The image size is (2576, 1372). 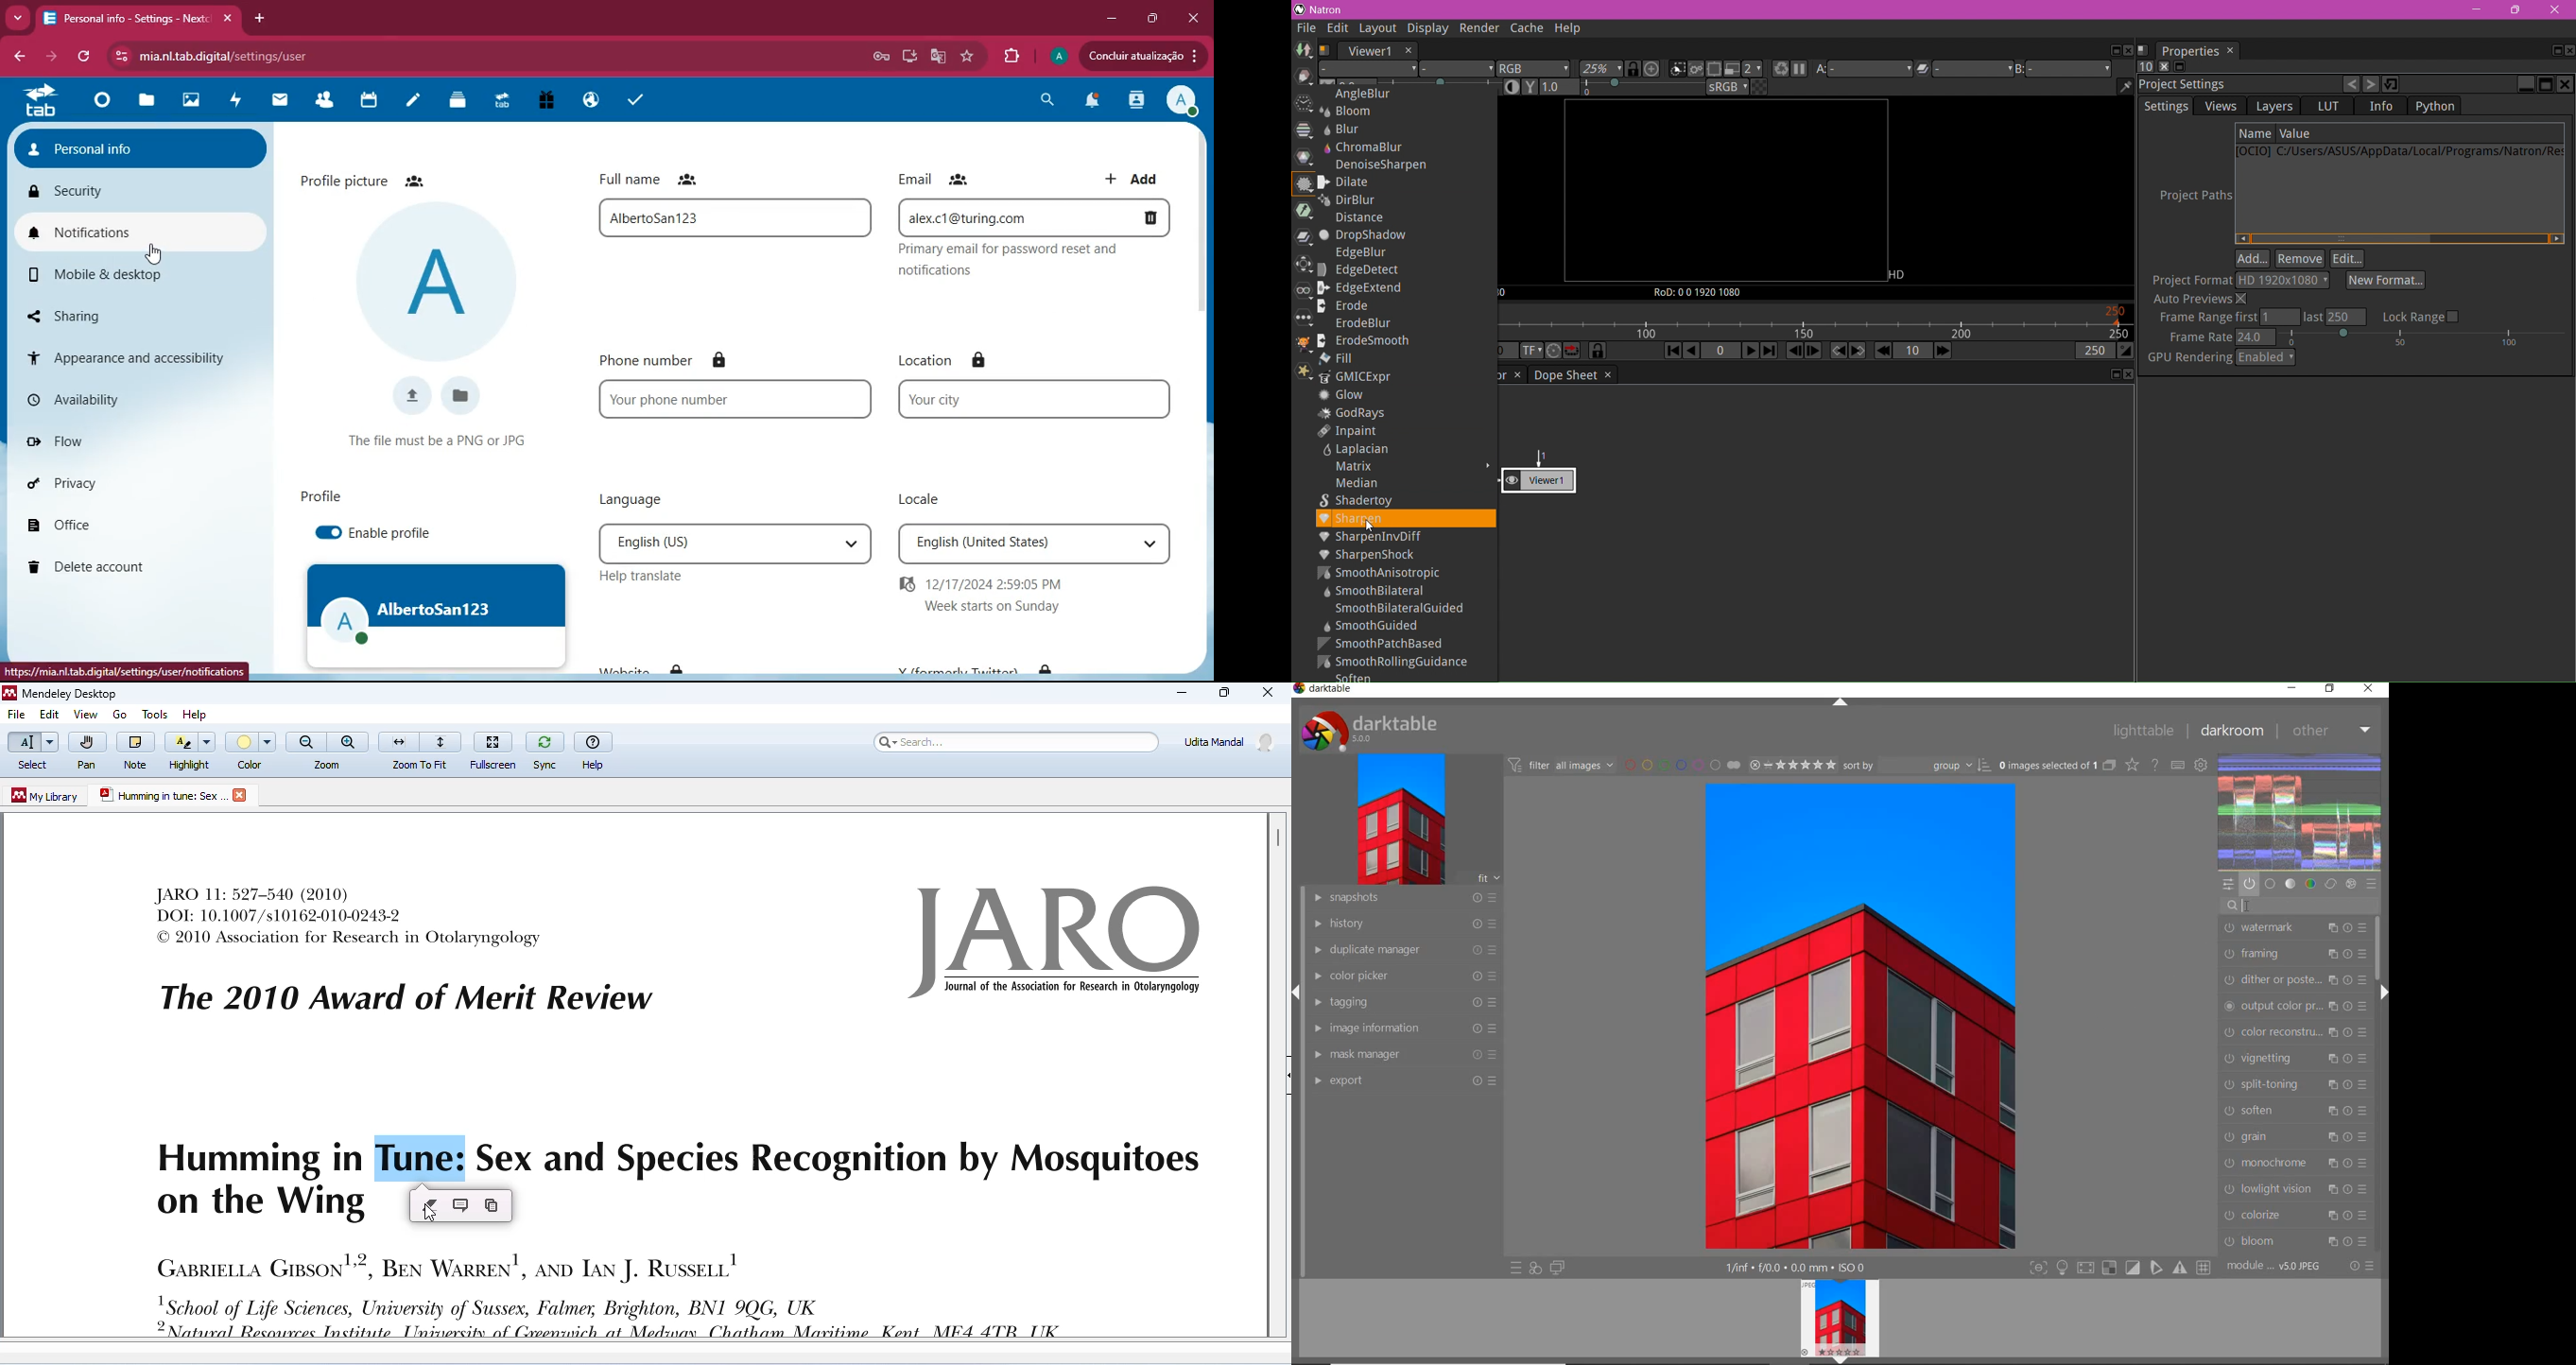 What do you see at coordinates (1154, 20) in the screenshot?
I see `maximize` at bounding box center [1154, 20].